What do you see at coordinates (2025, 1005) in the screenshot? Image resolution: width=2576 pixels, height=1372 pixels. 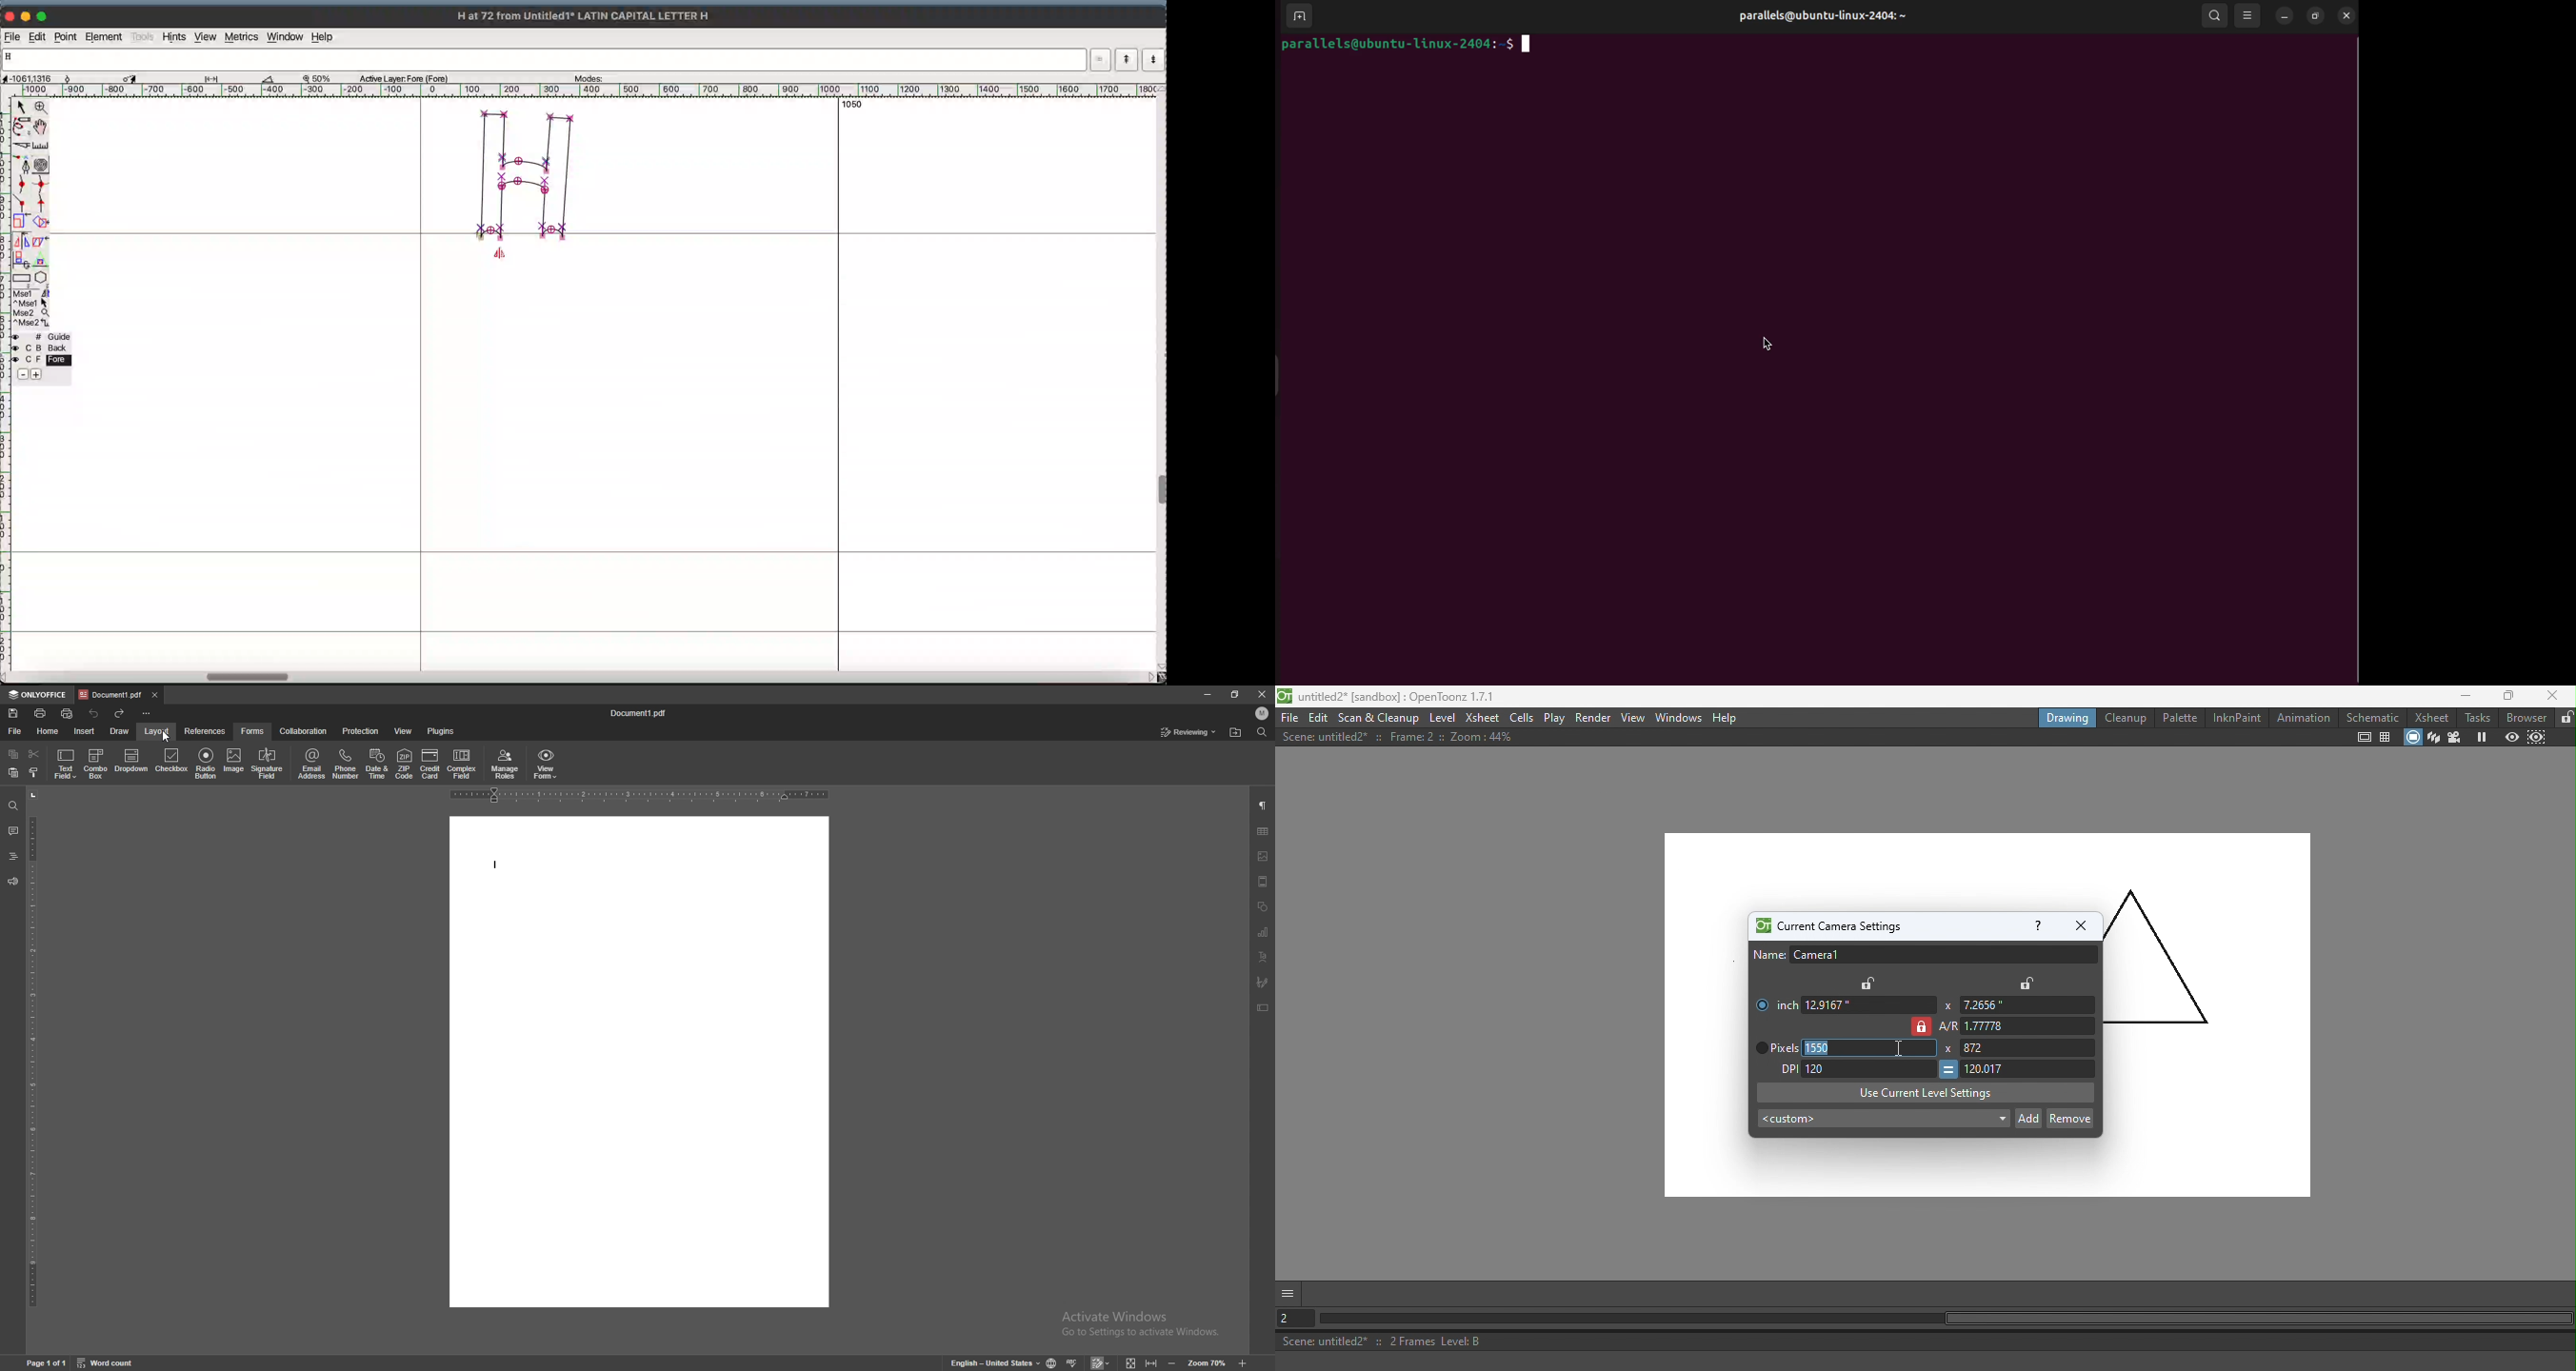 I see `Enter dimension` at bounding box center [2025, 1005].